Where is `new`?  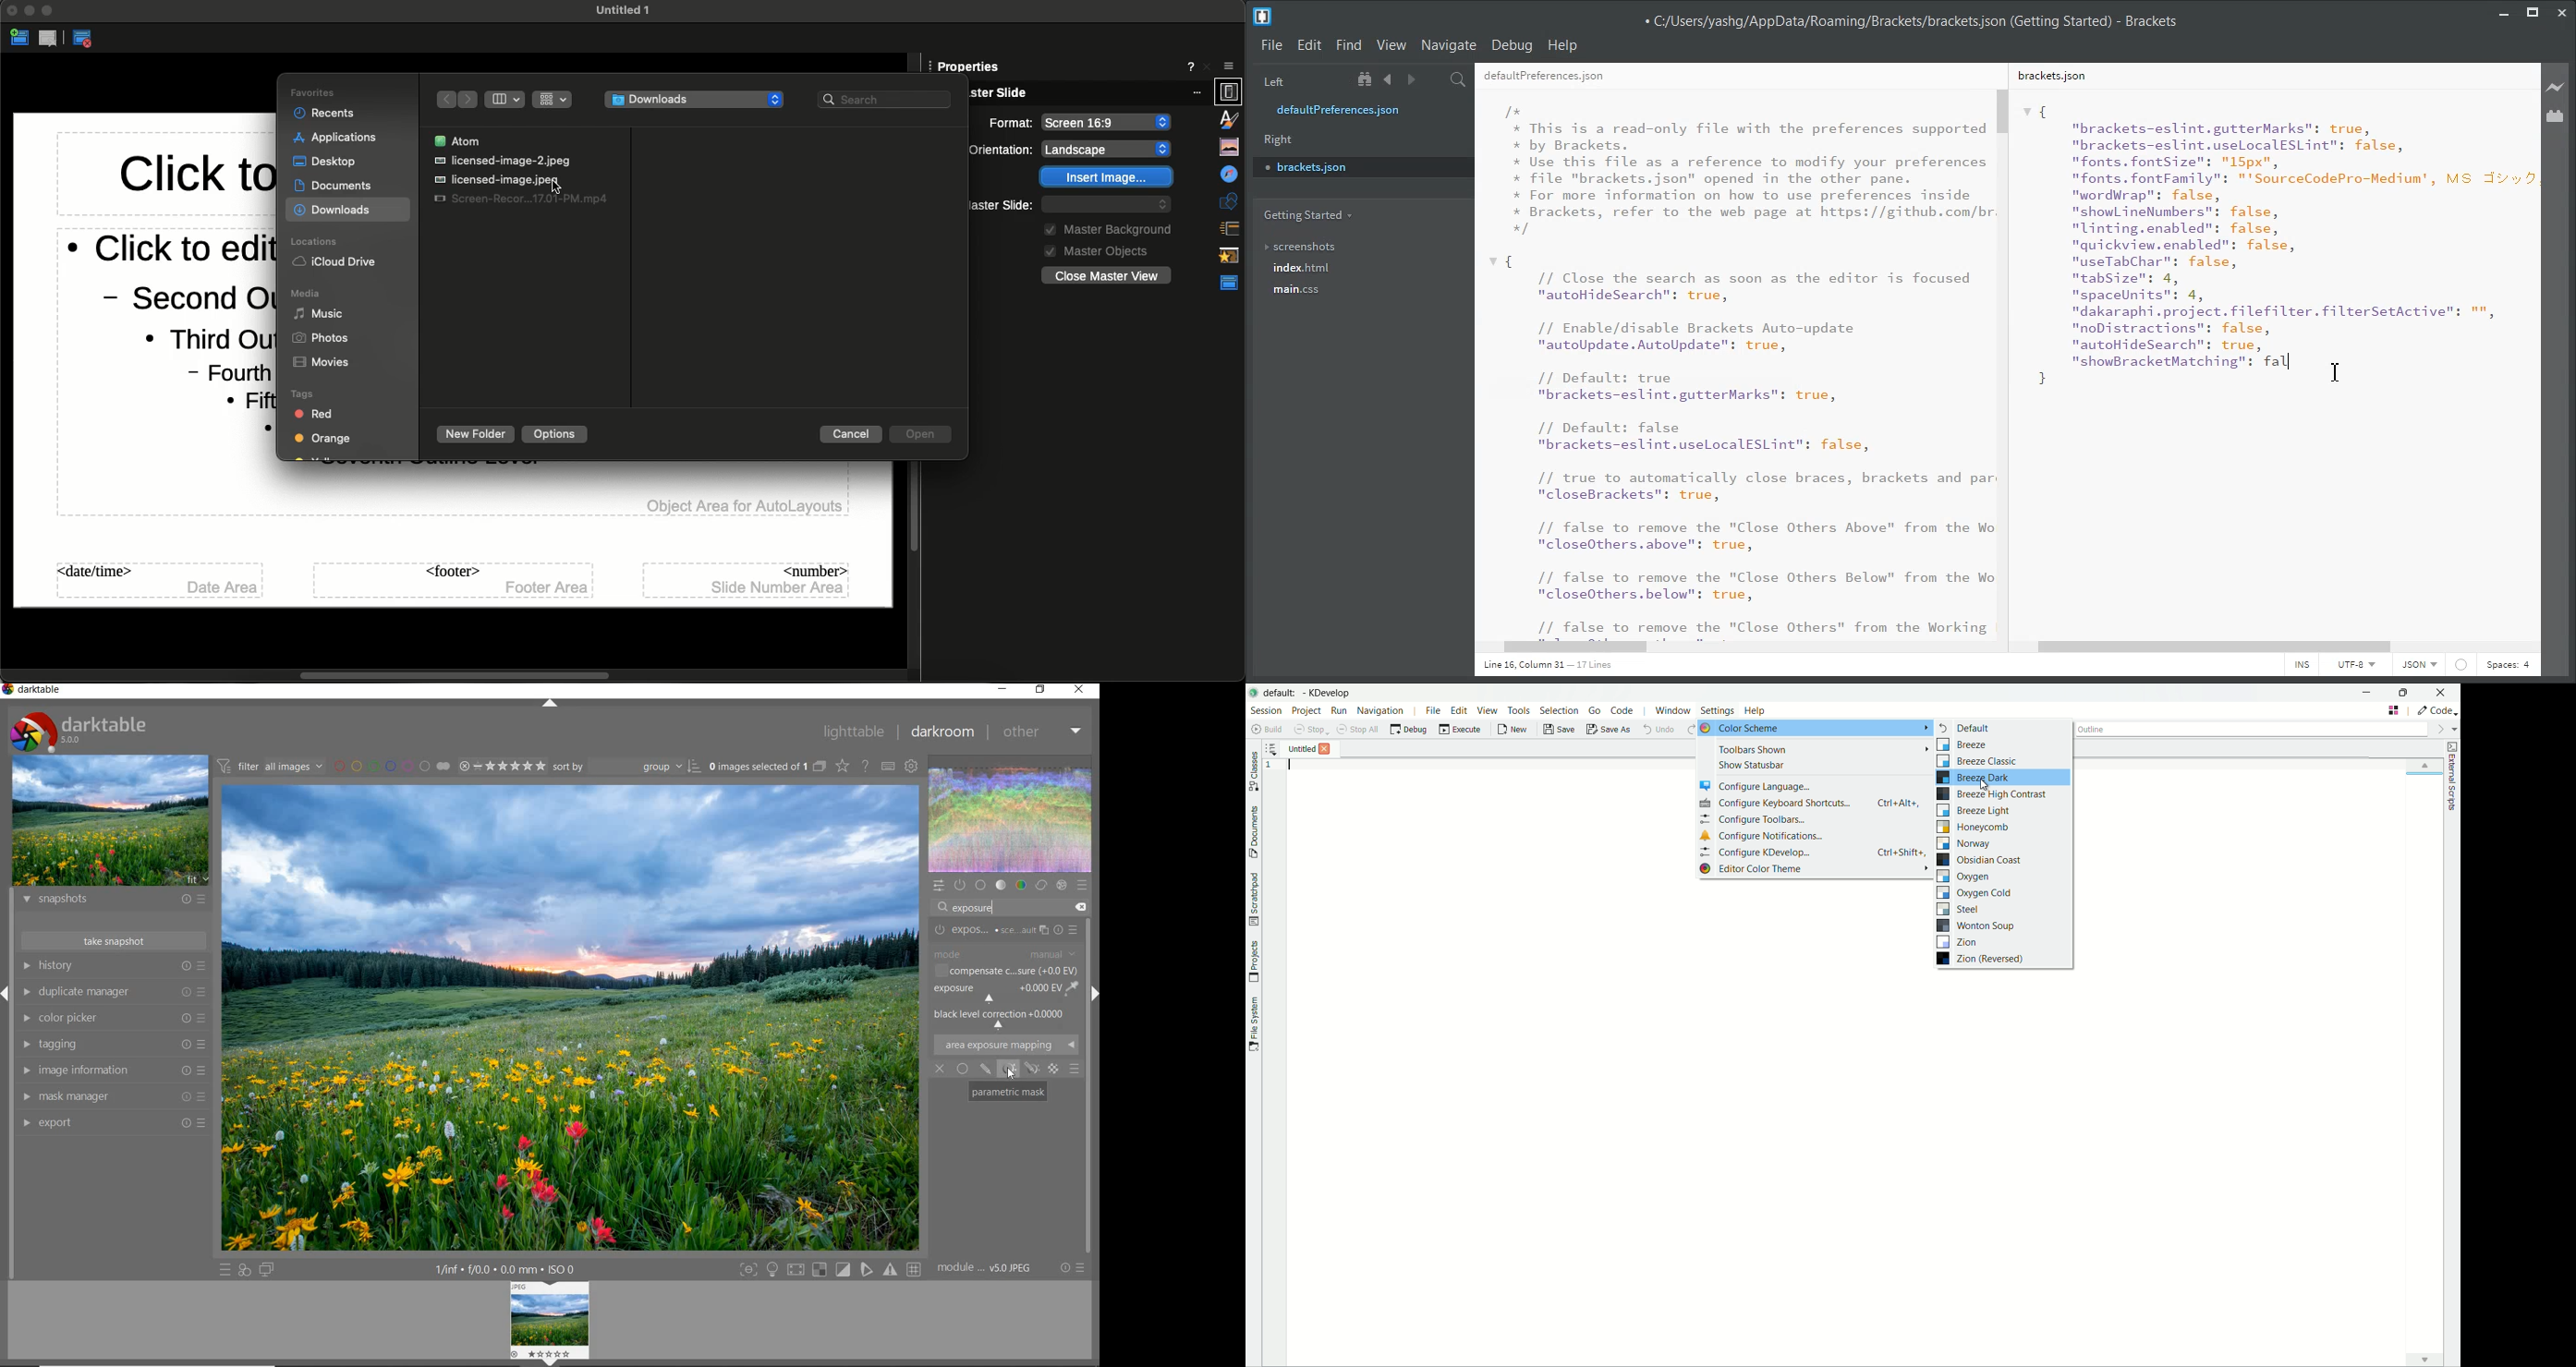 new is located at coordinates (1515, 730).